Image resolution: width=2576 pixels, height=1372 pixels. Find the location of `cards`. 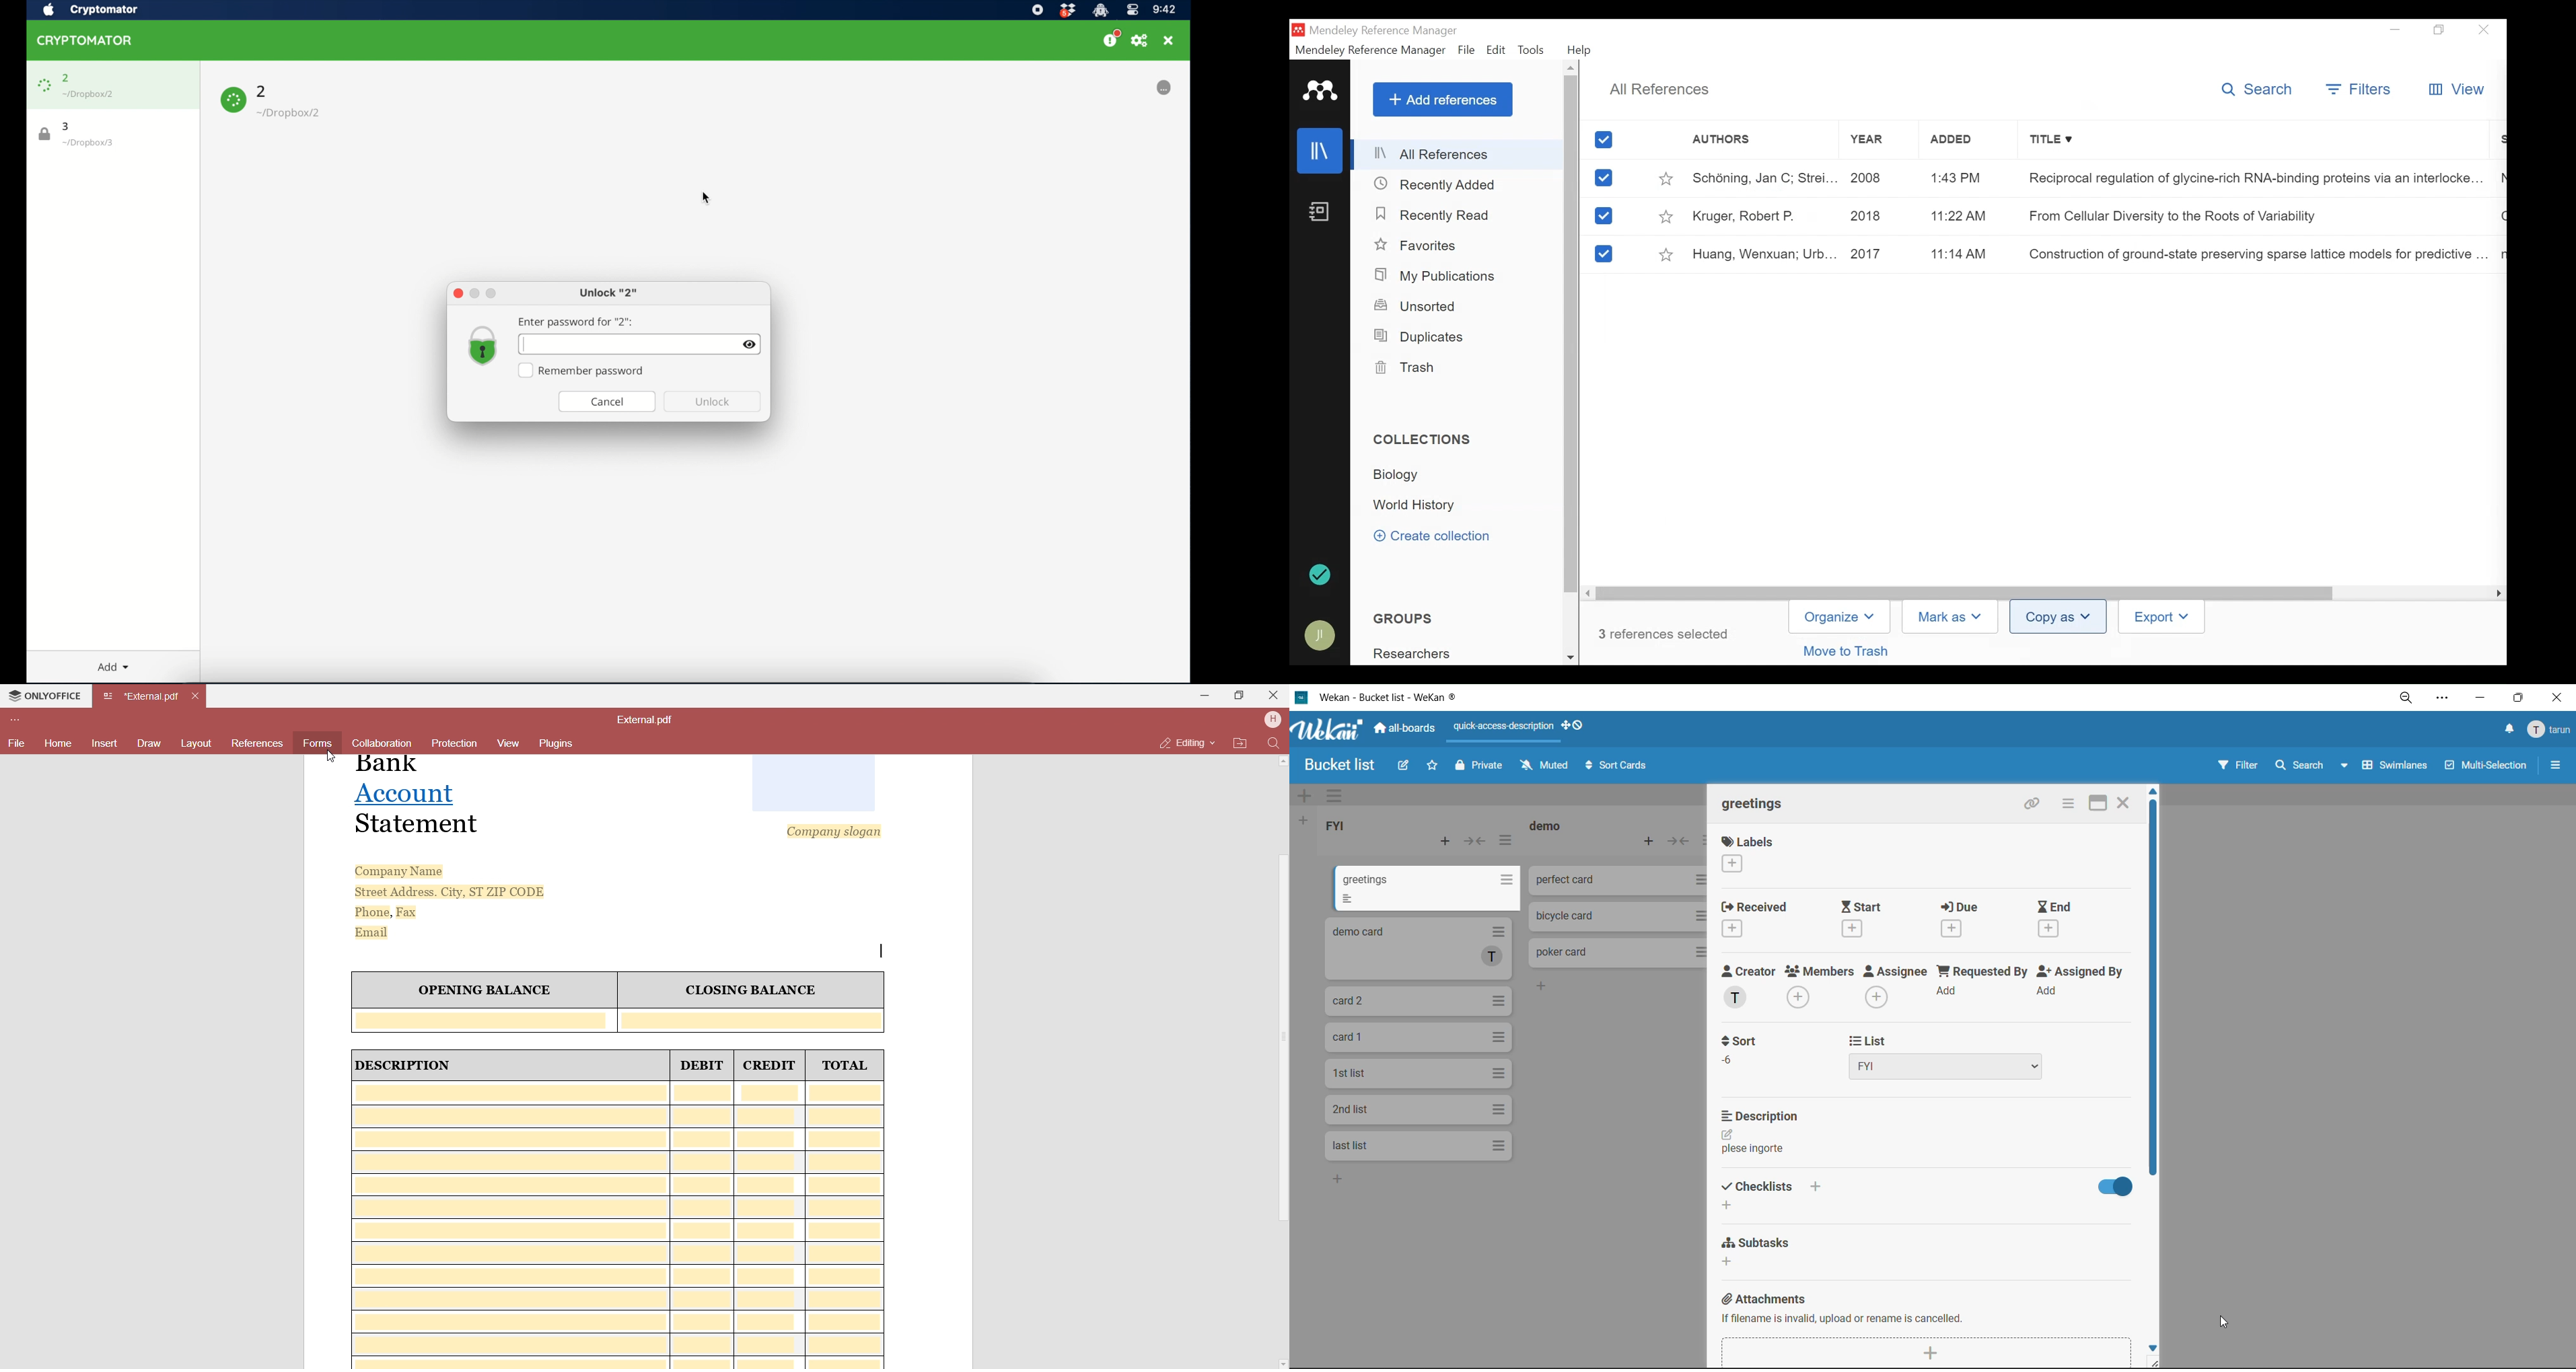

cards is located at coordinates (1418, 1001).